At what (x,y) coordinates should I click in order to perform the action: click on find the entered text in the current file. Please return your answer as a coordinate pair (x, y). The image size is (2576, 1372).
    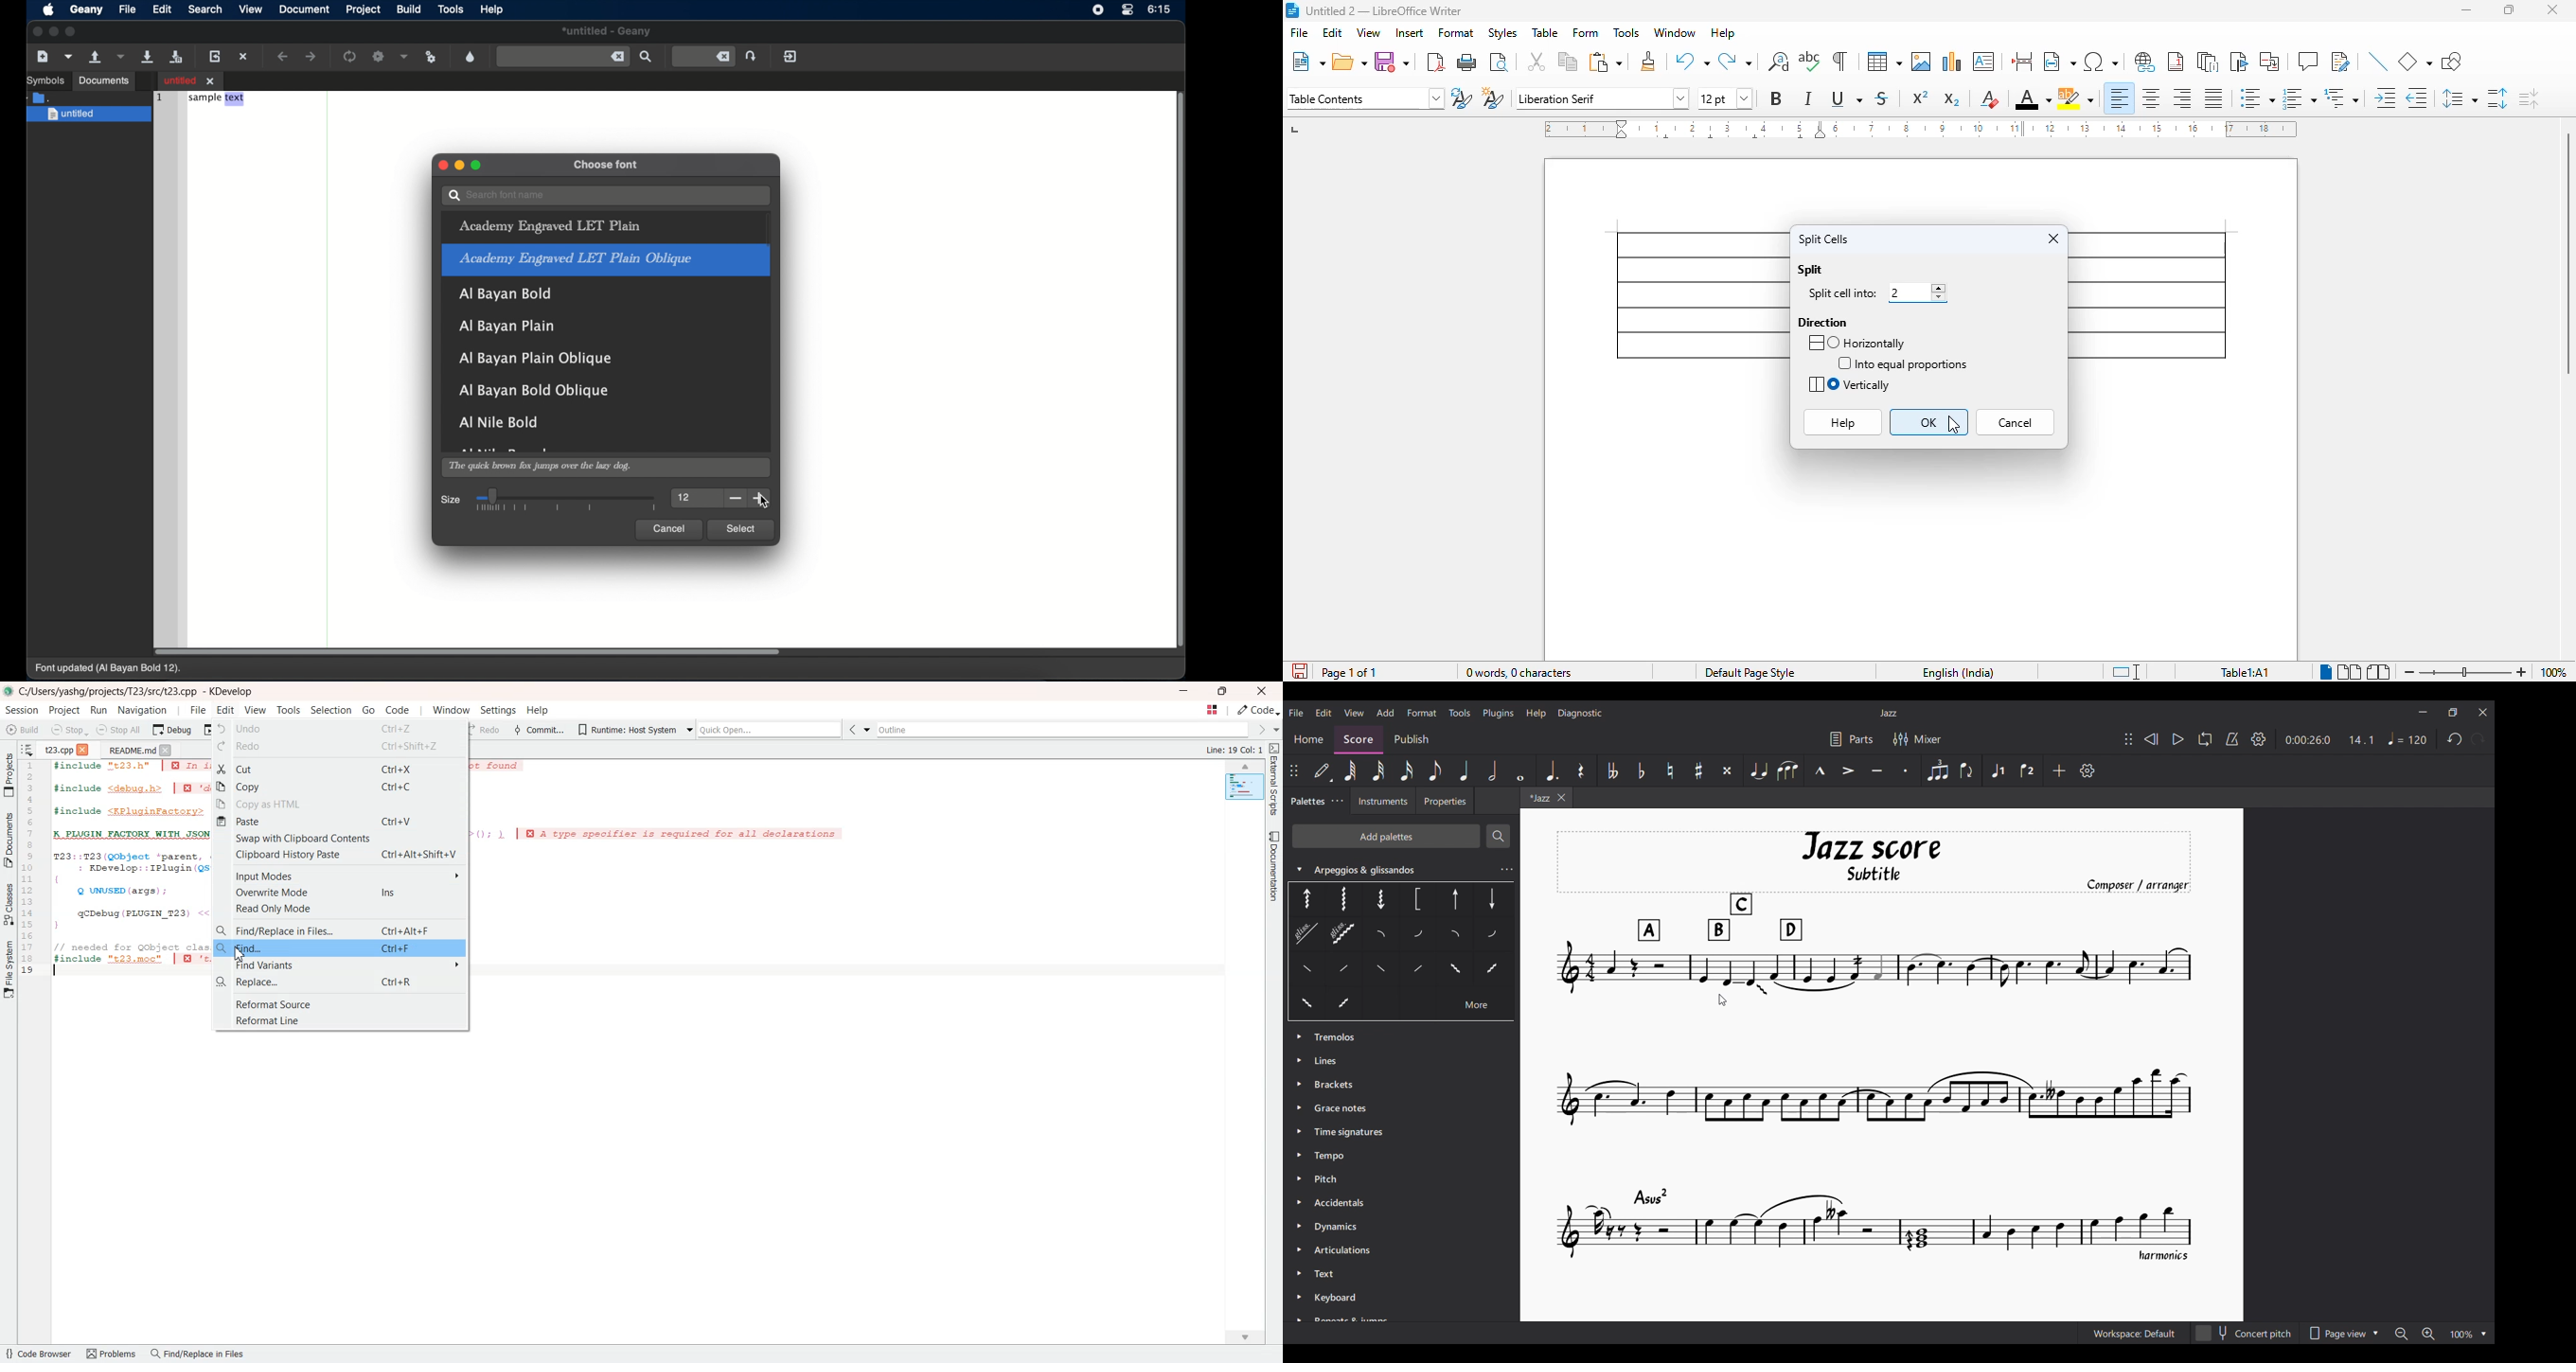
    Looking at the image, I should click on (647, 57).